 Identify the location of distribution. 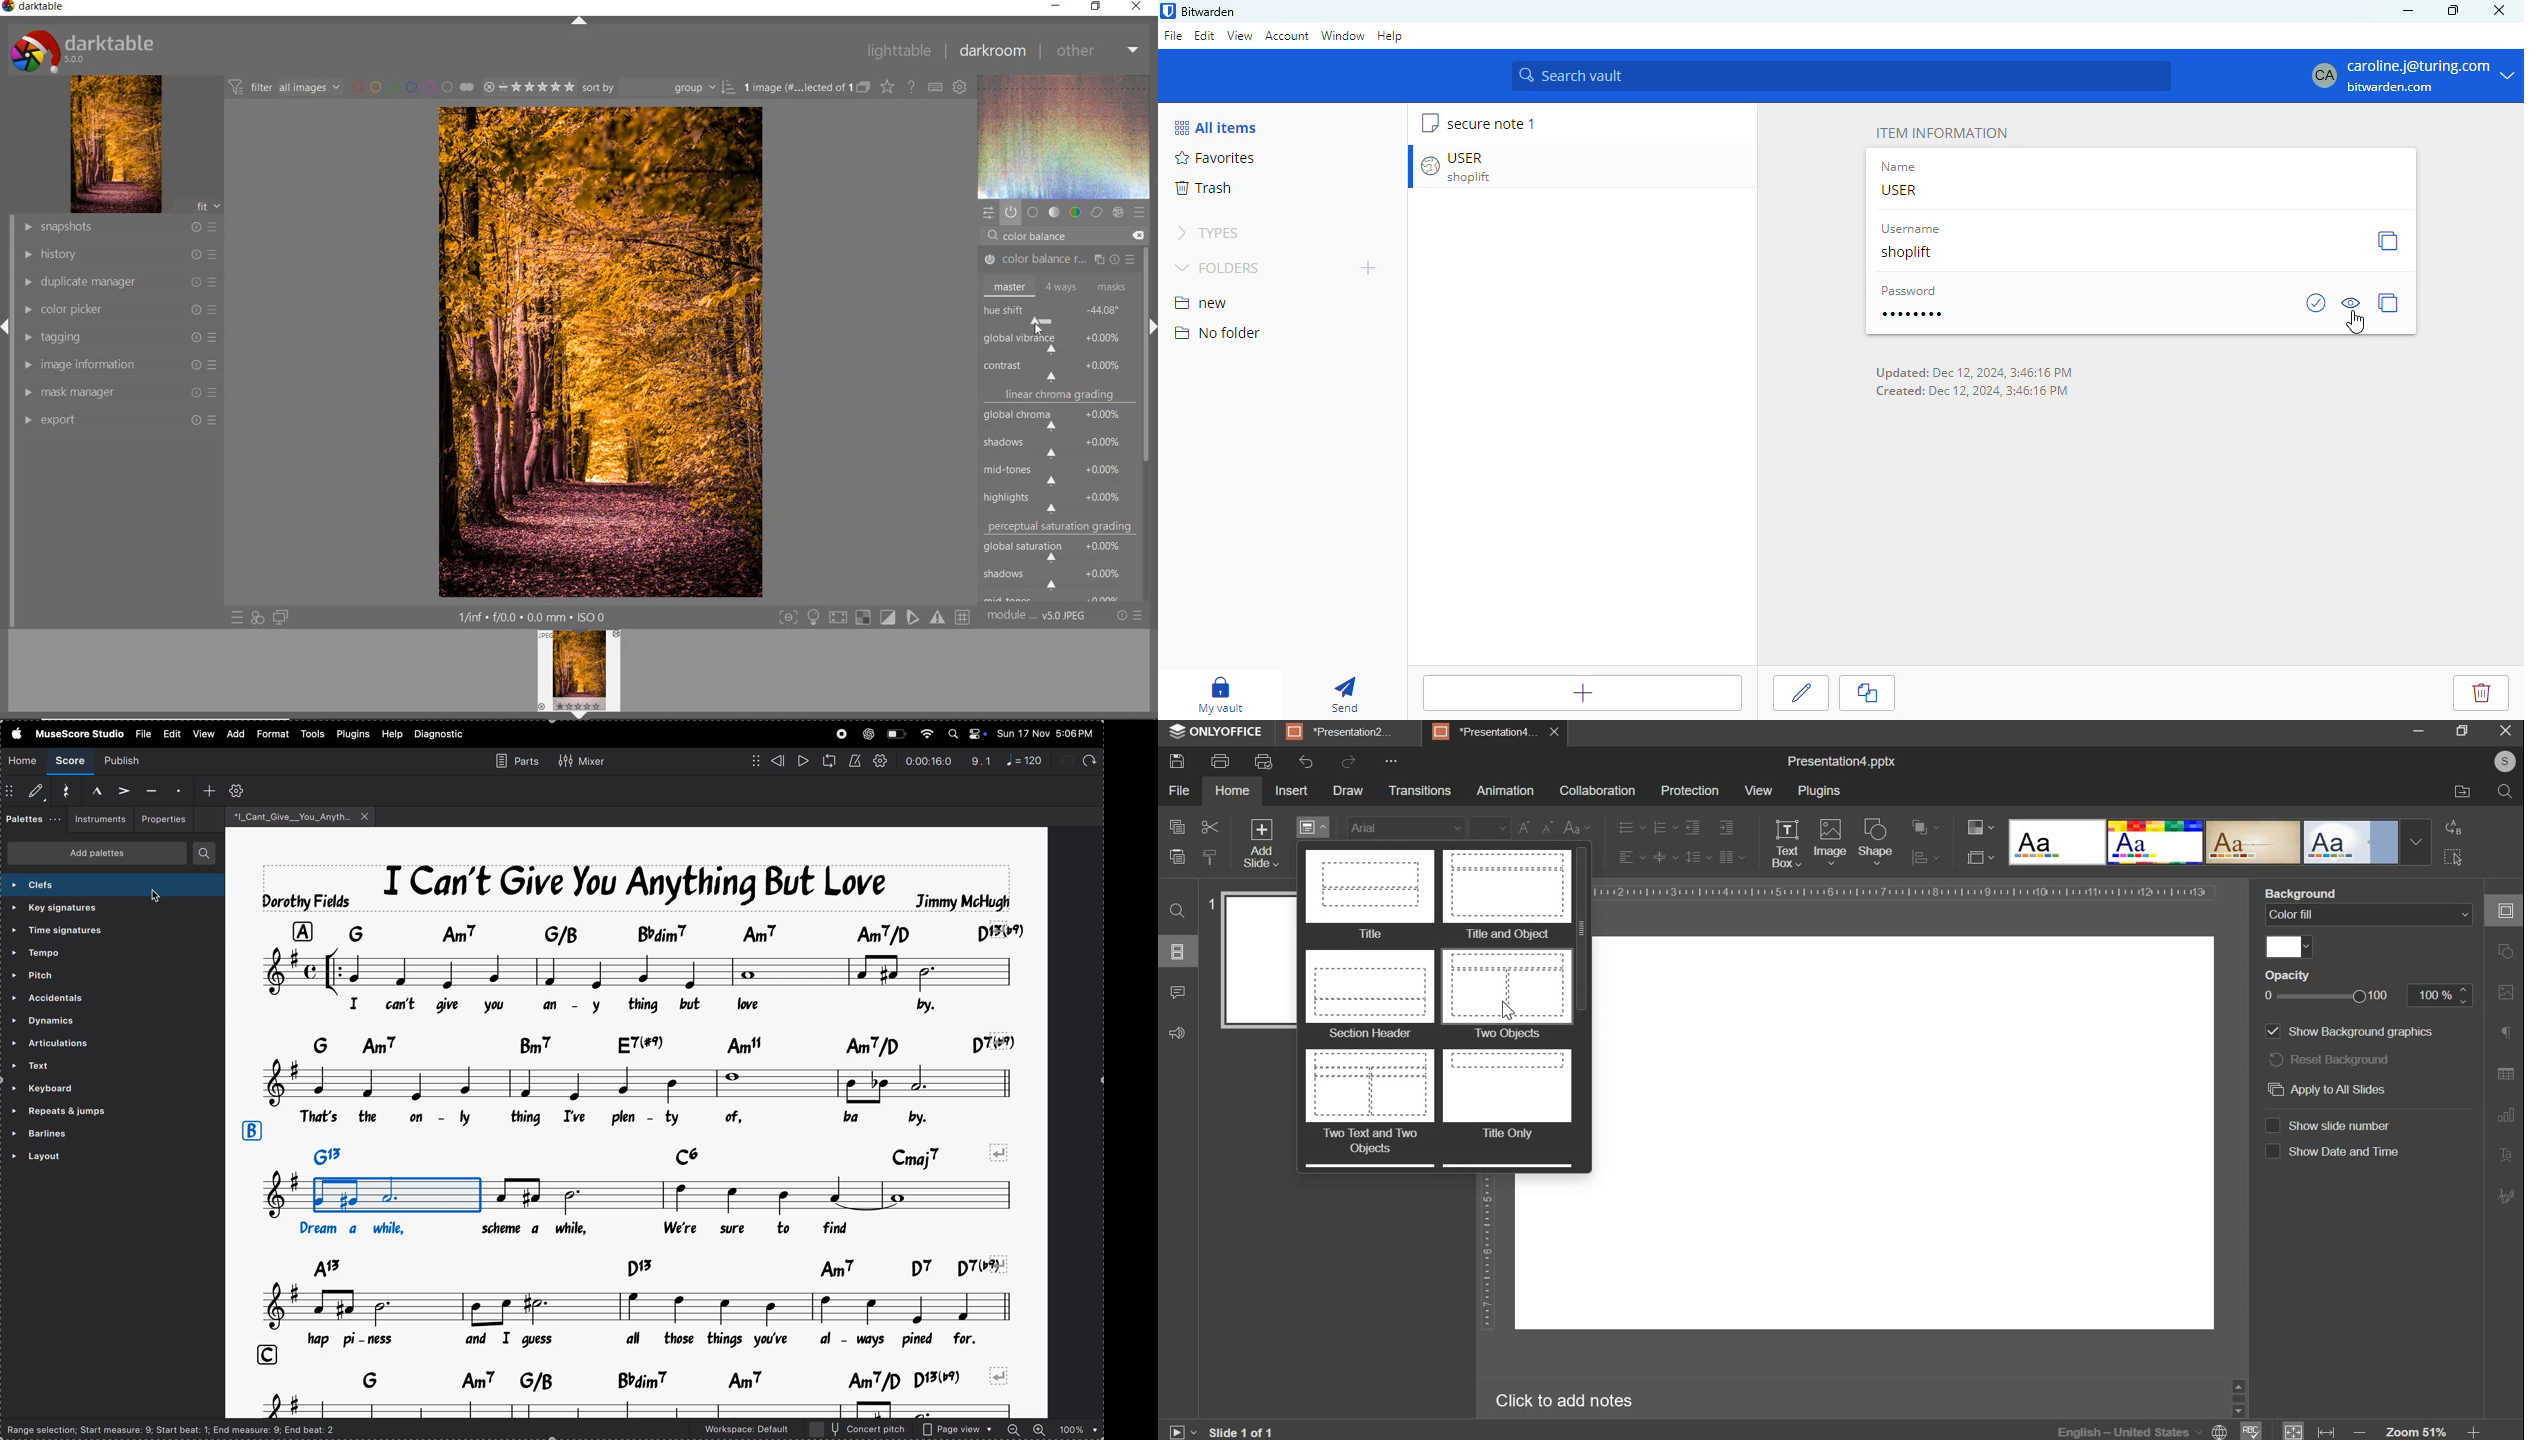
(1923, 857).